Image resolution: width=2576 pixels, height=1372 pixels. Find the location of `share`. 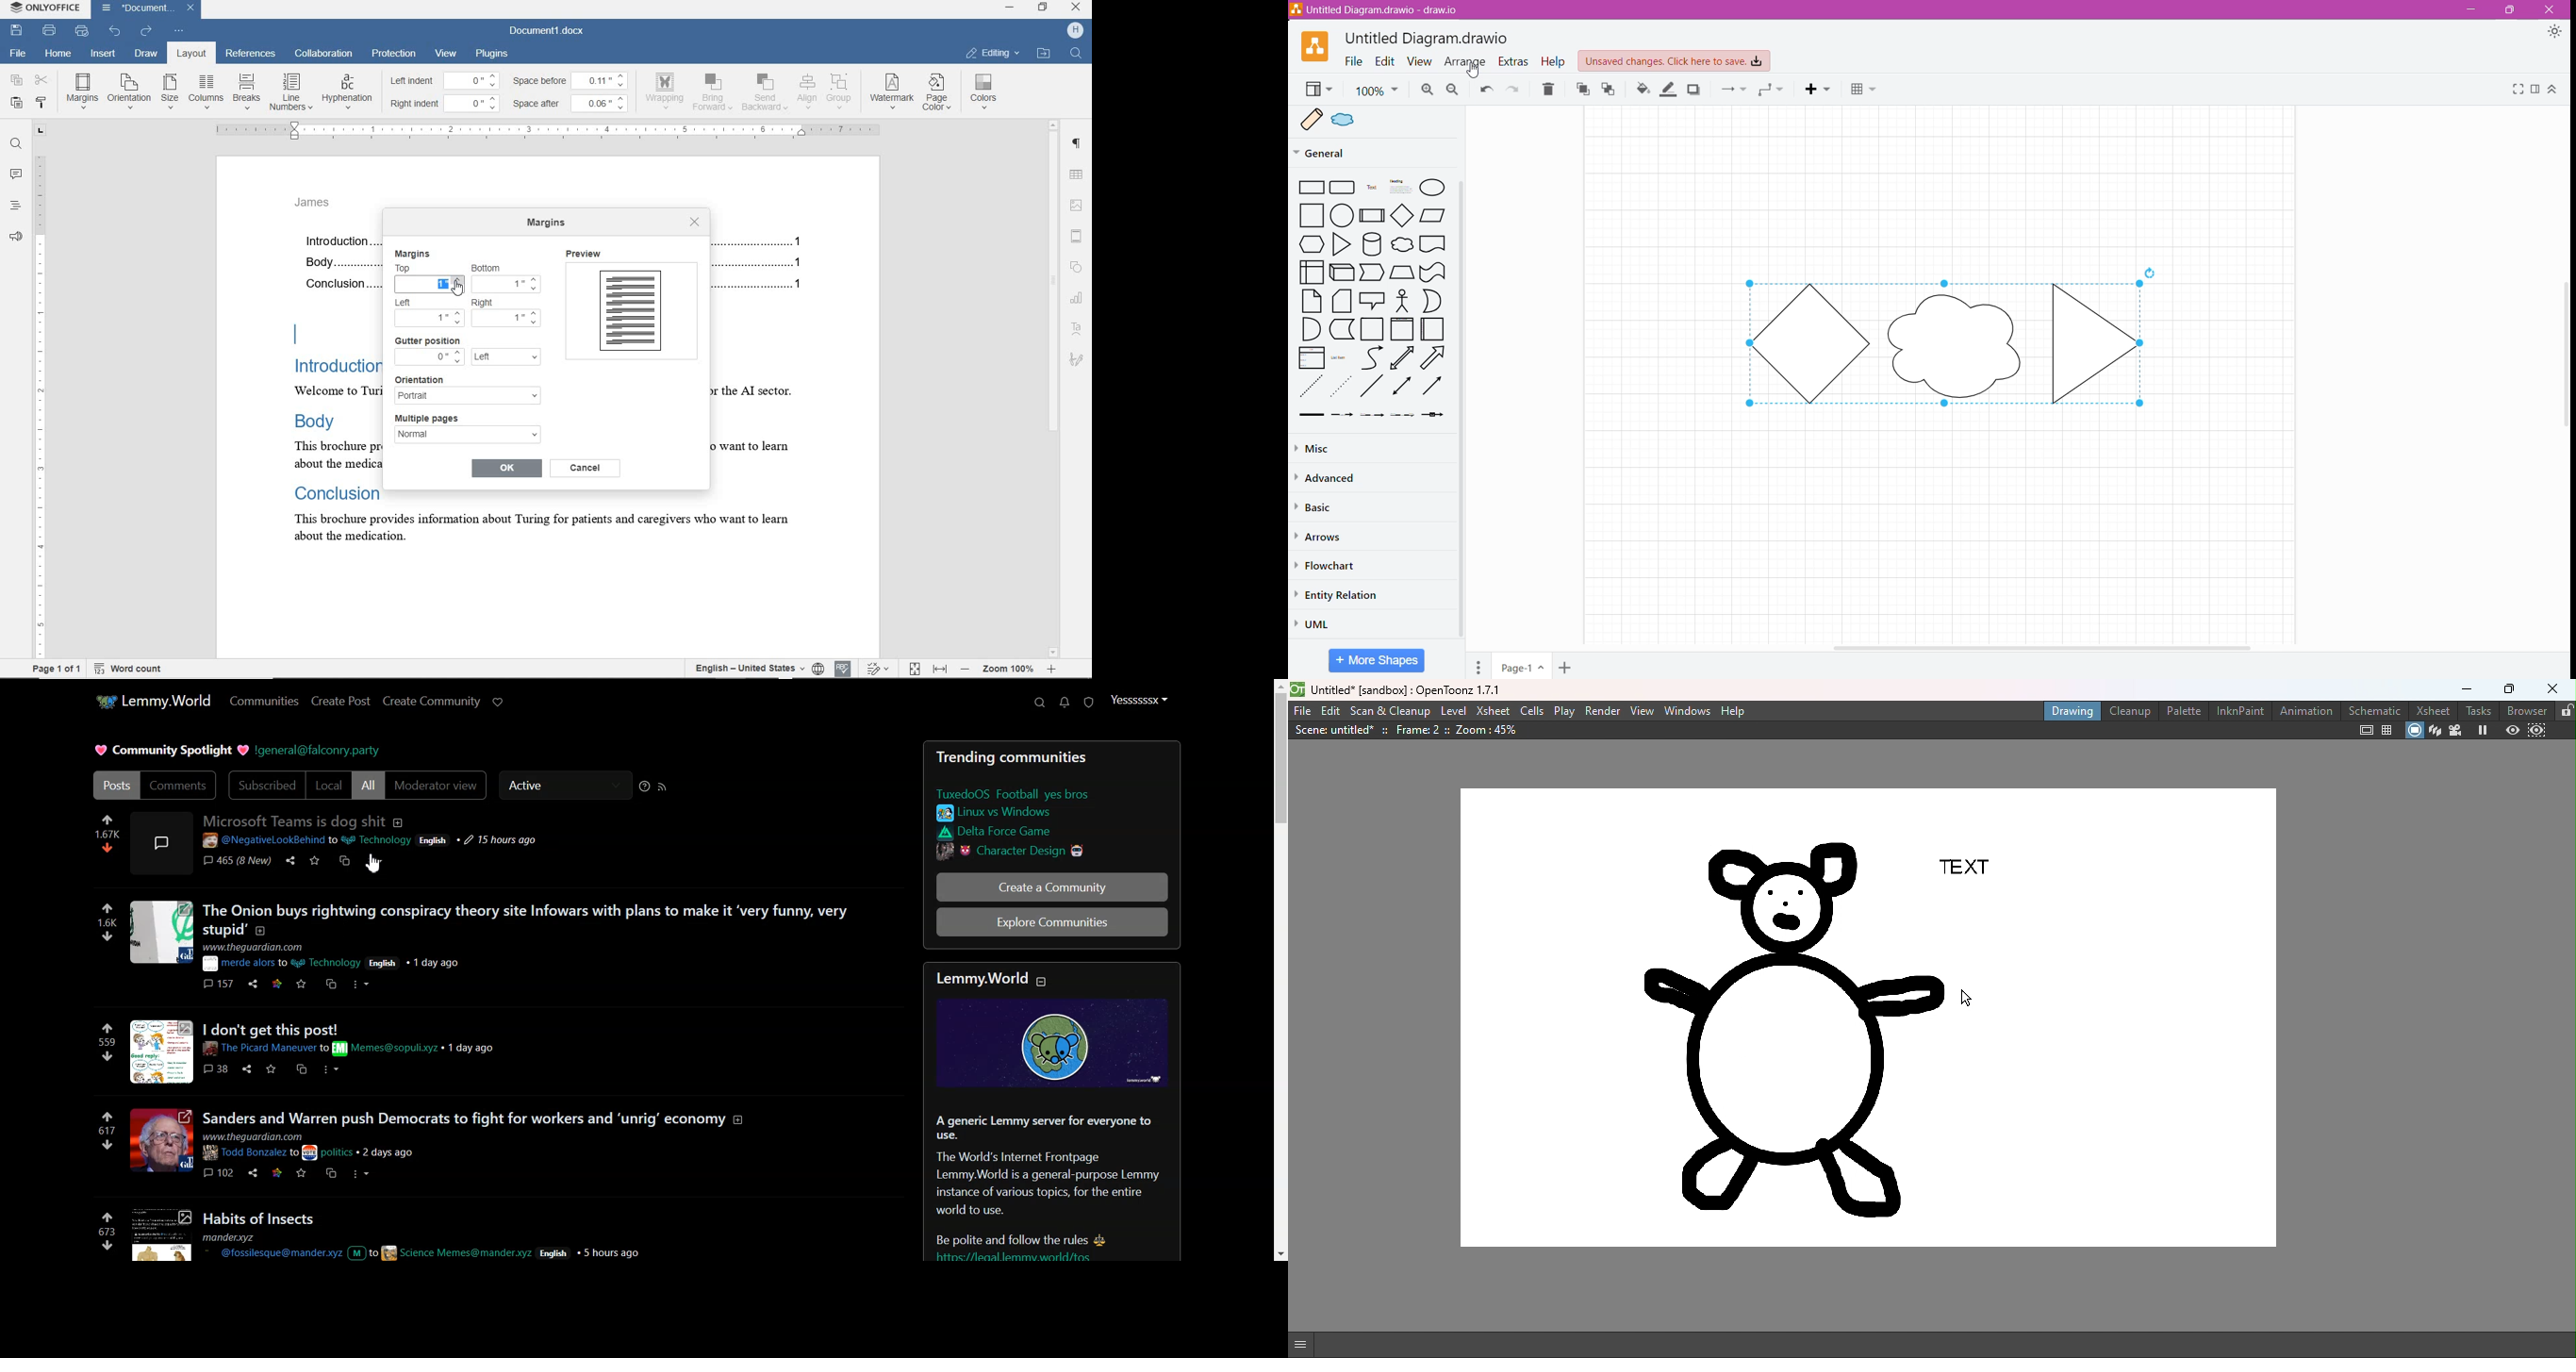

share is located at coordinates (253, 986).